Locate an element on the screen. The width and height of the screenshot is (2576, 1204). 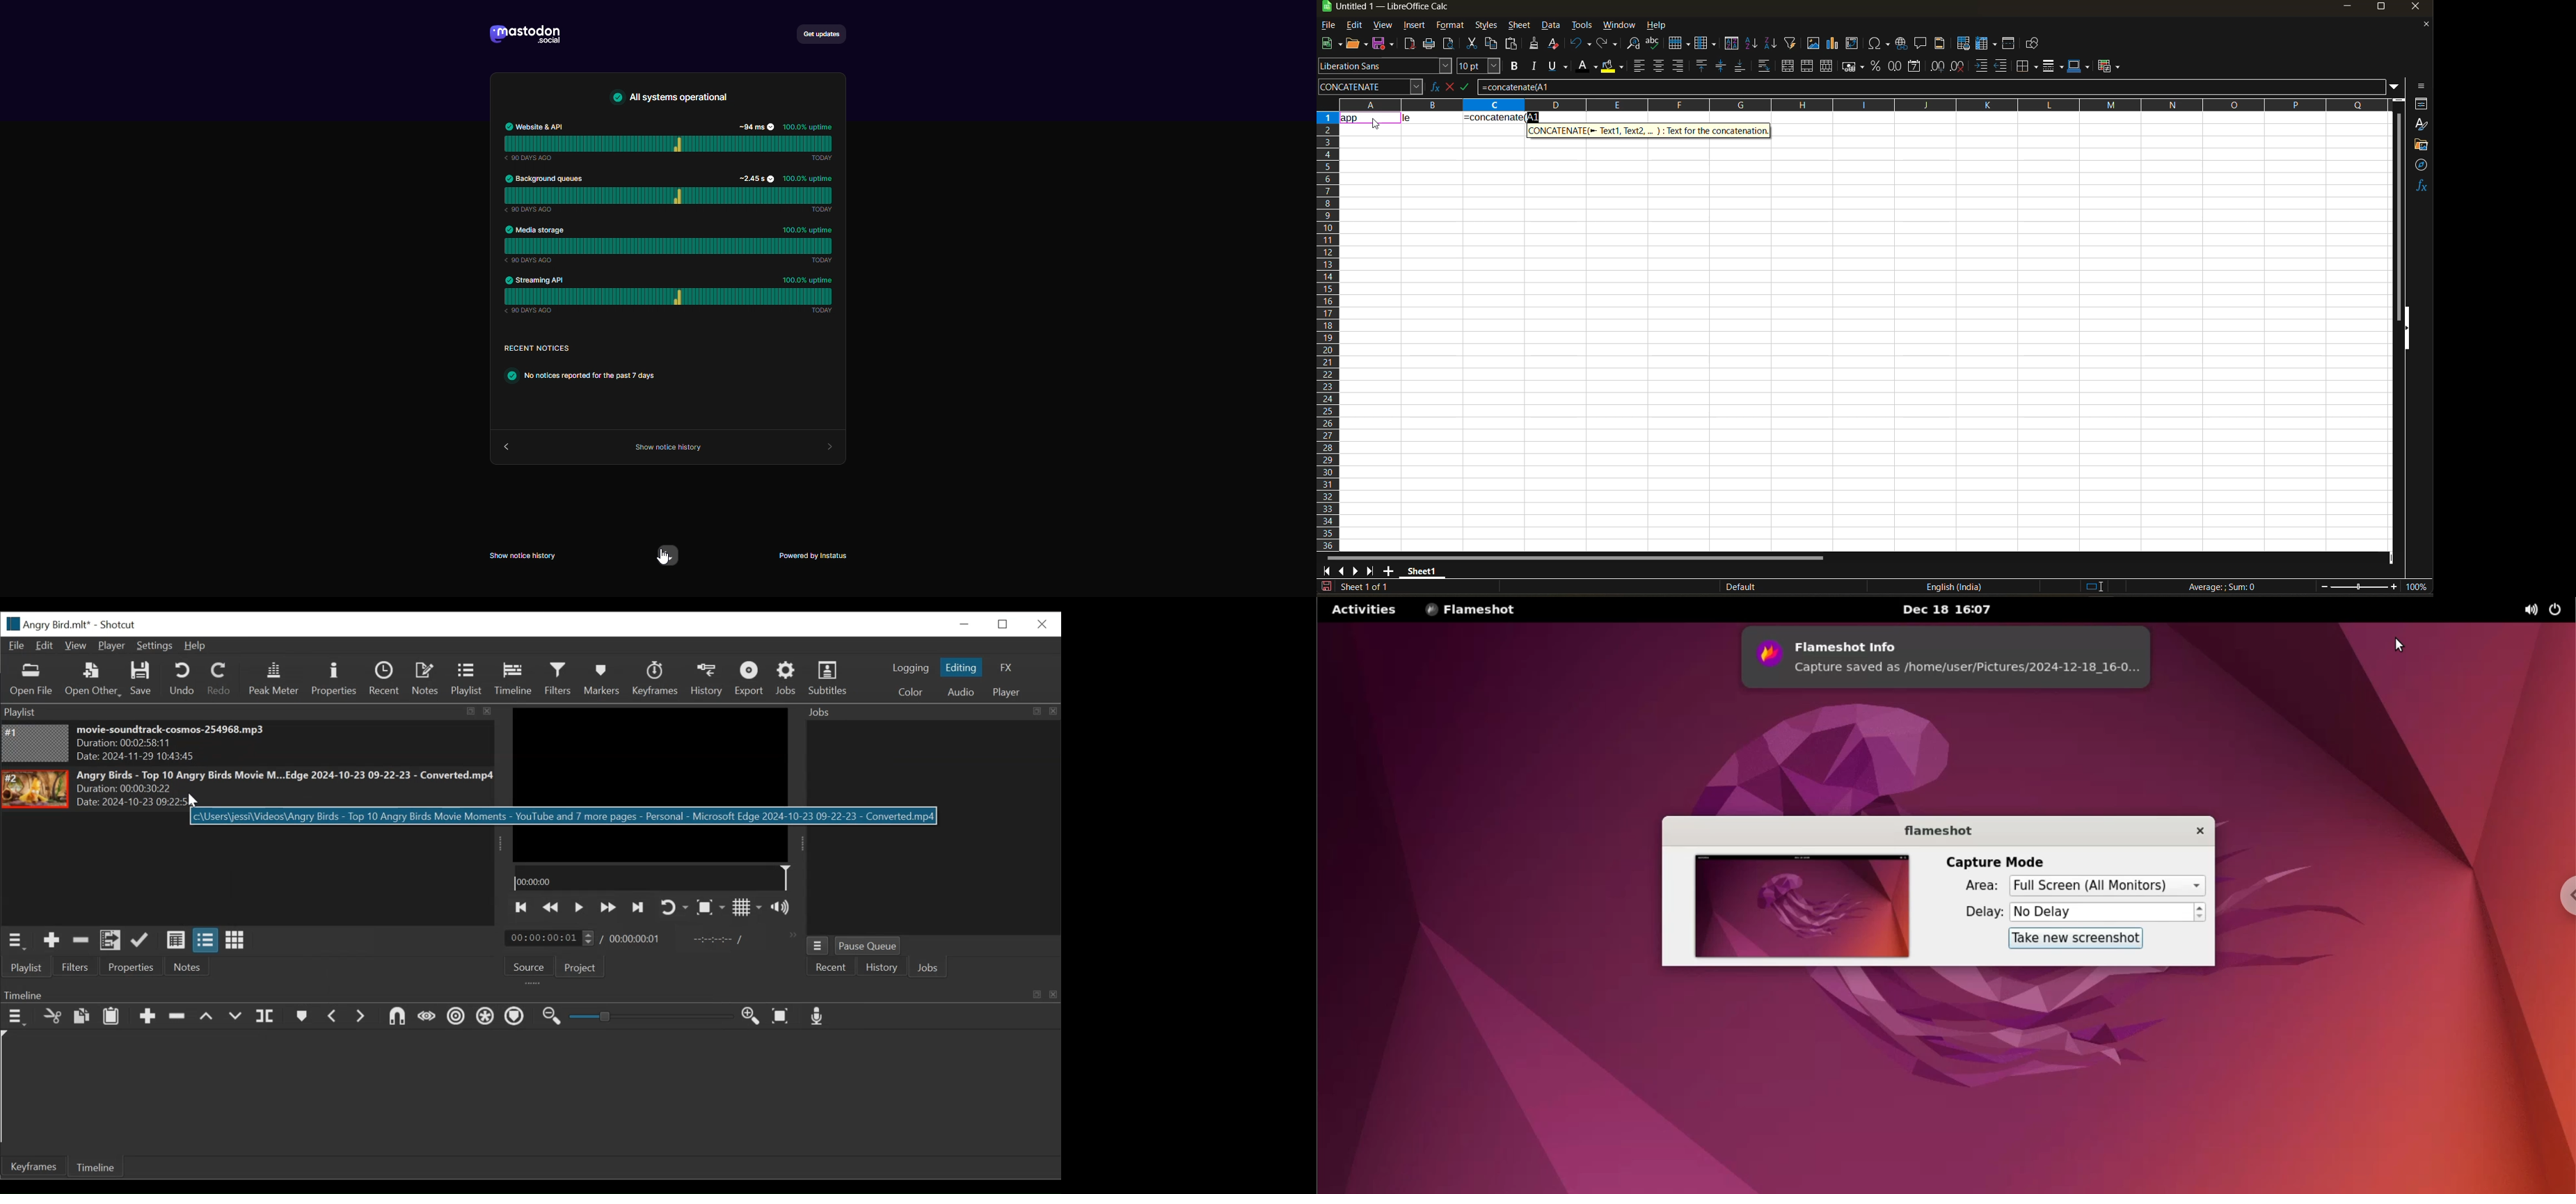
align center is located at coordinates (1659, 66).